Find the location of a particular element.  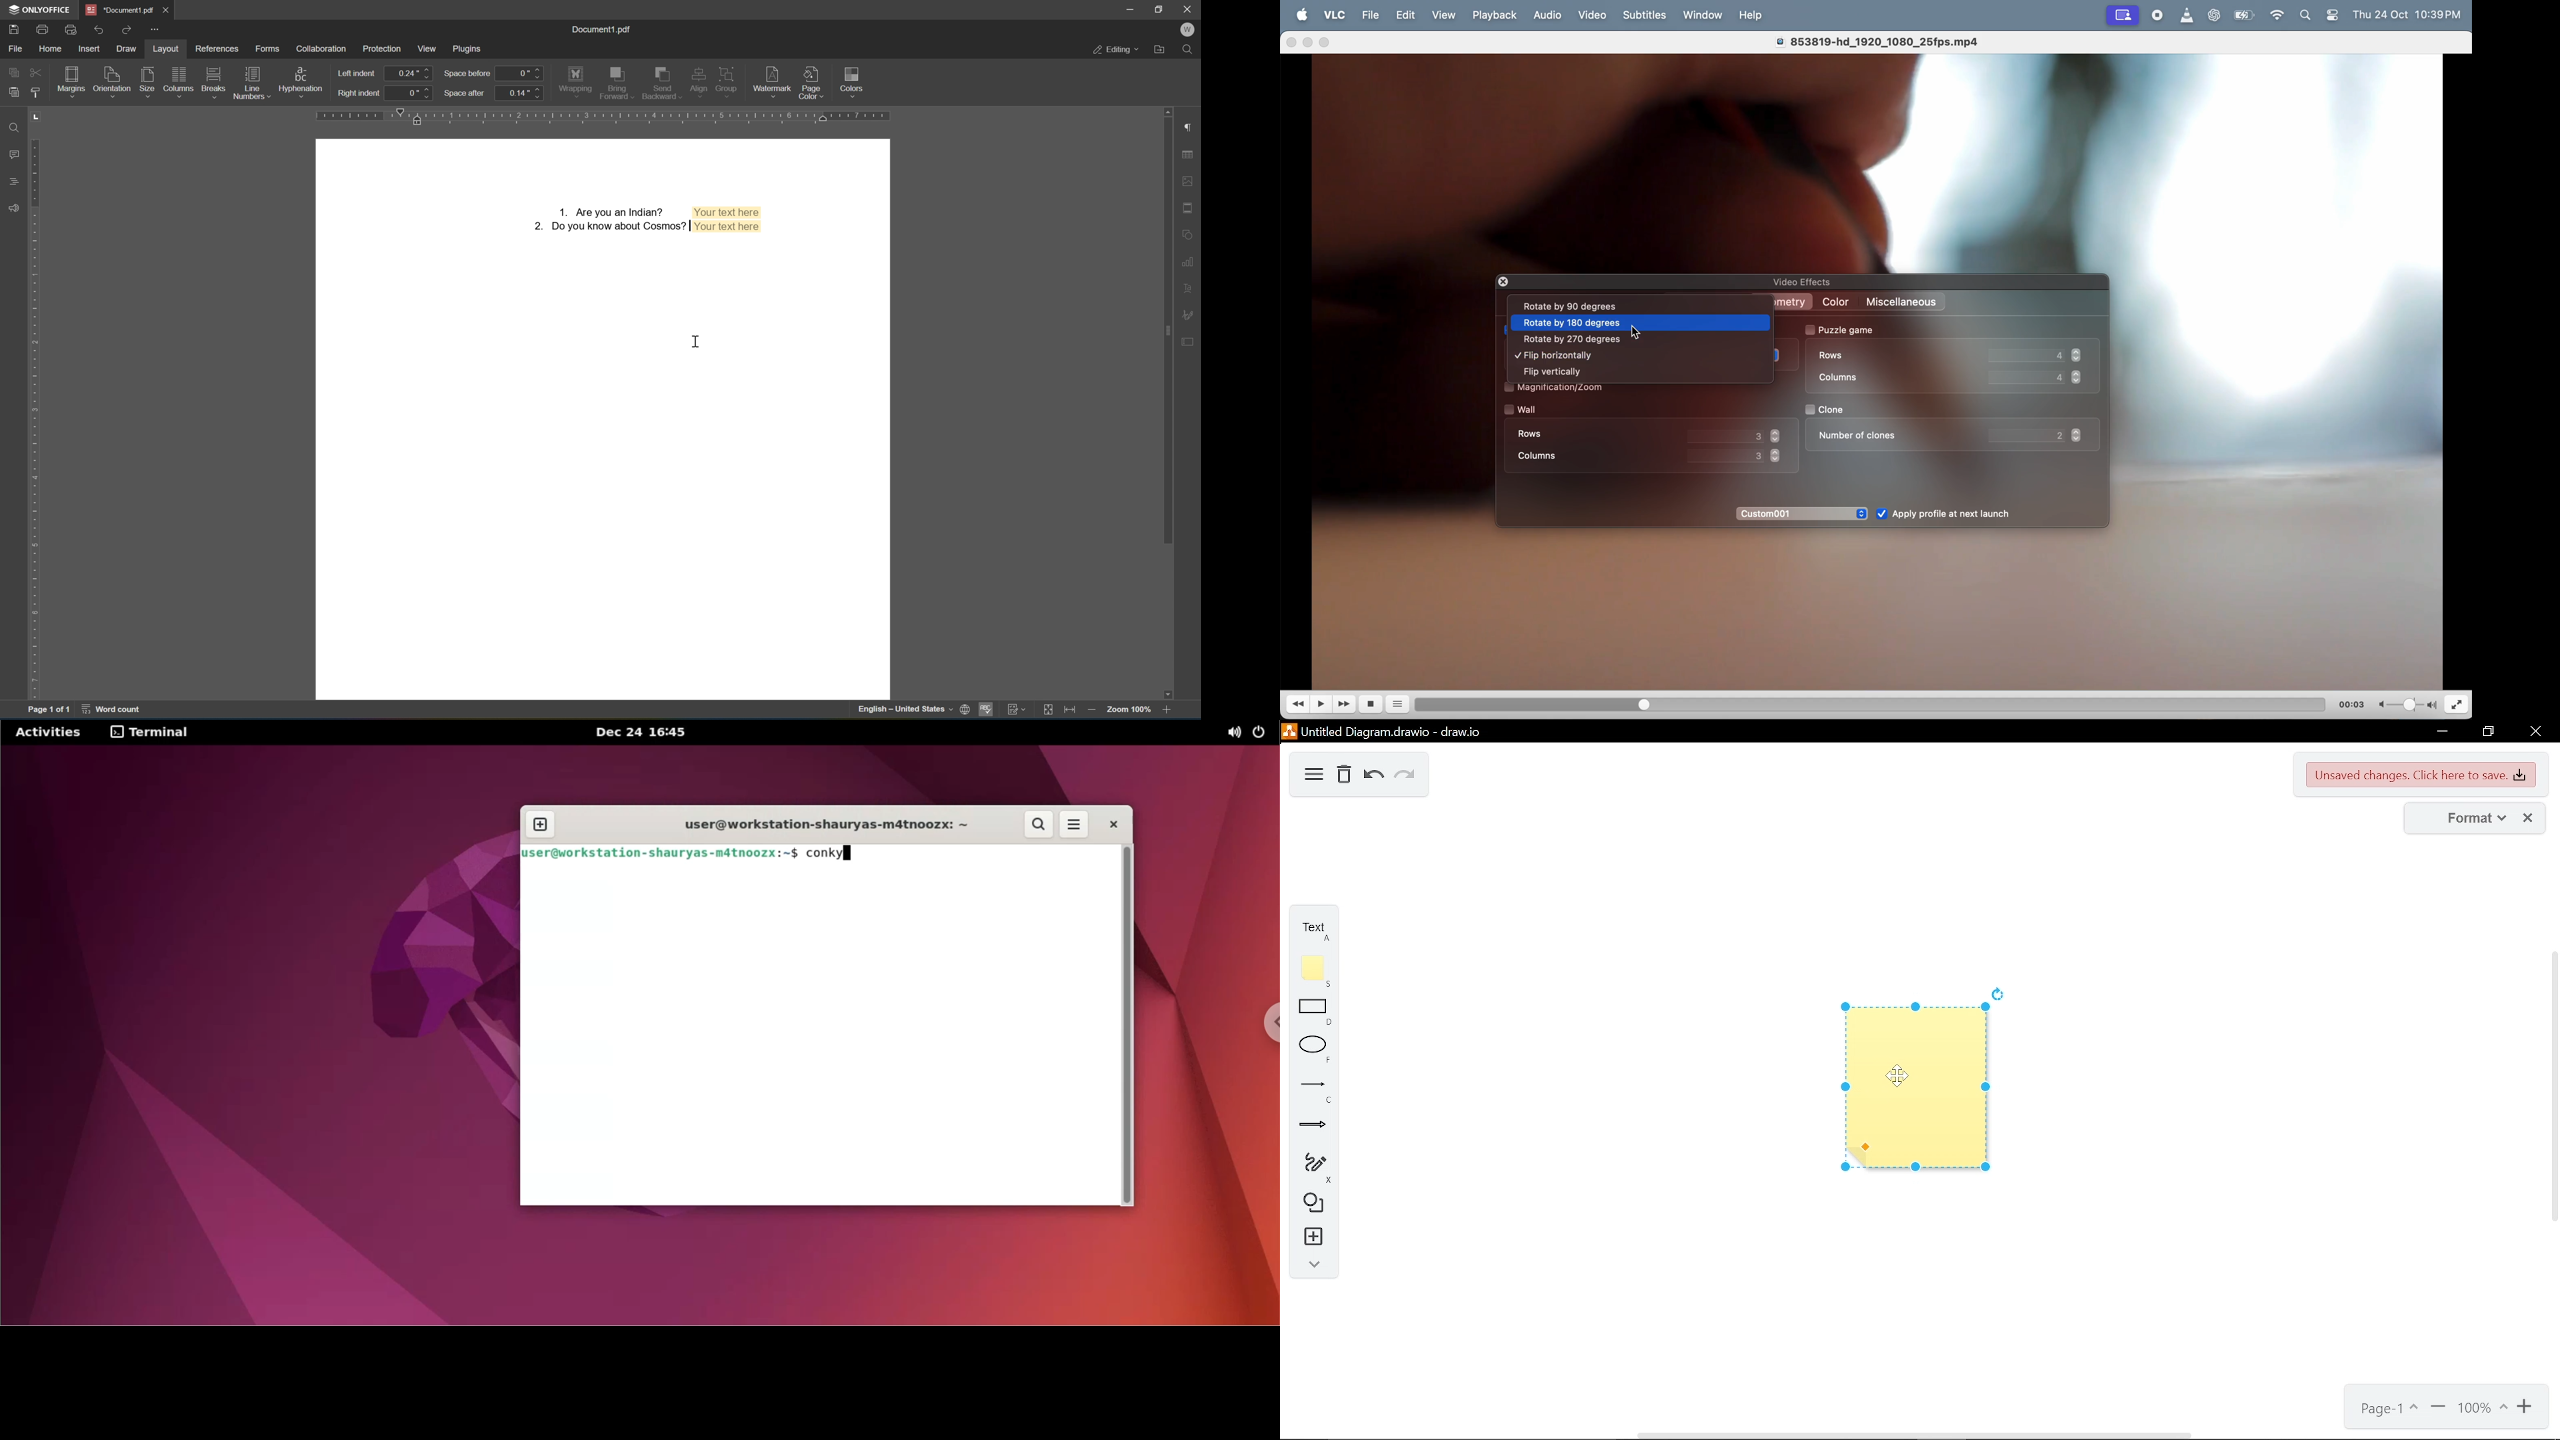

play is located at coordinates (1323, 704).